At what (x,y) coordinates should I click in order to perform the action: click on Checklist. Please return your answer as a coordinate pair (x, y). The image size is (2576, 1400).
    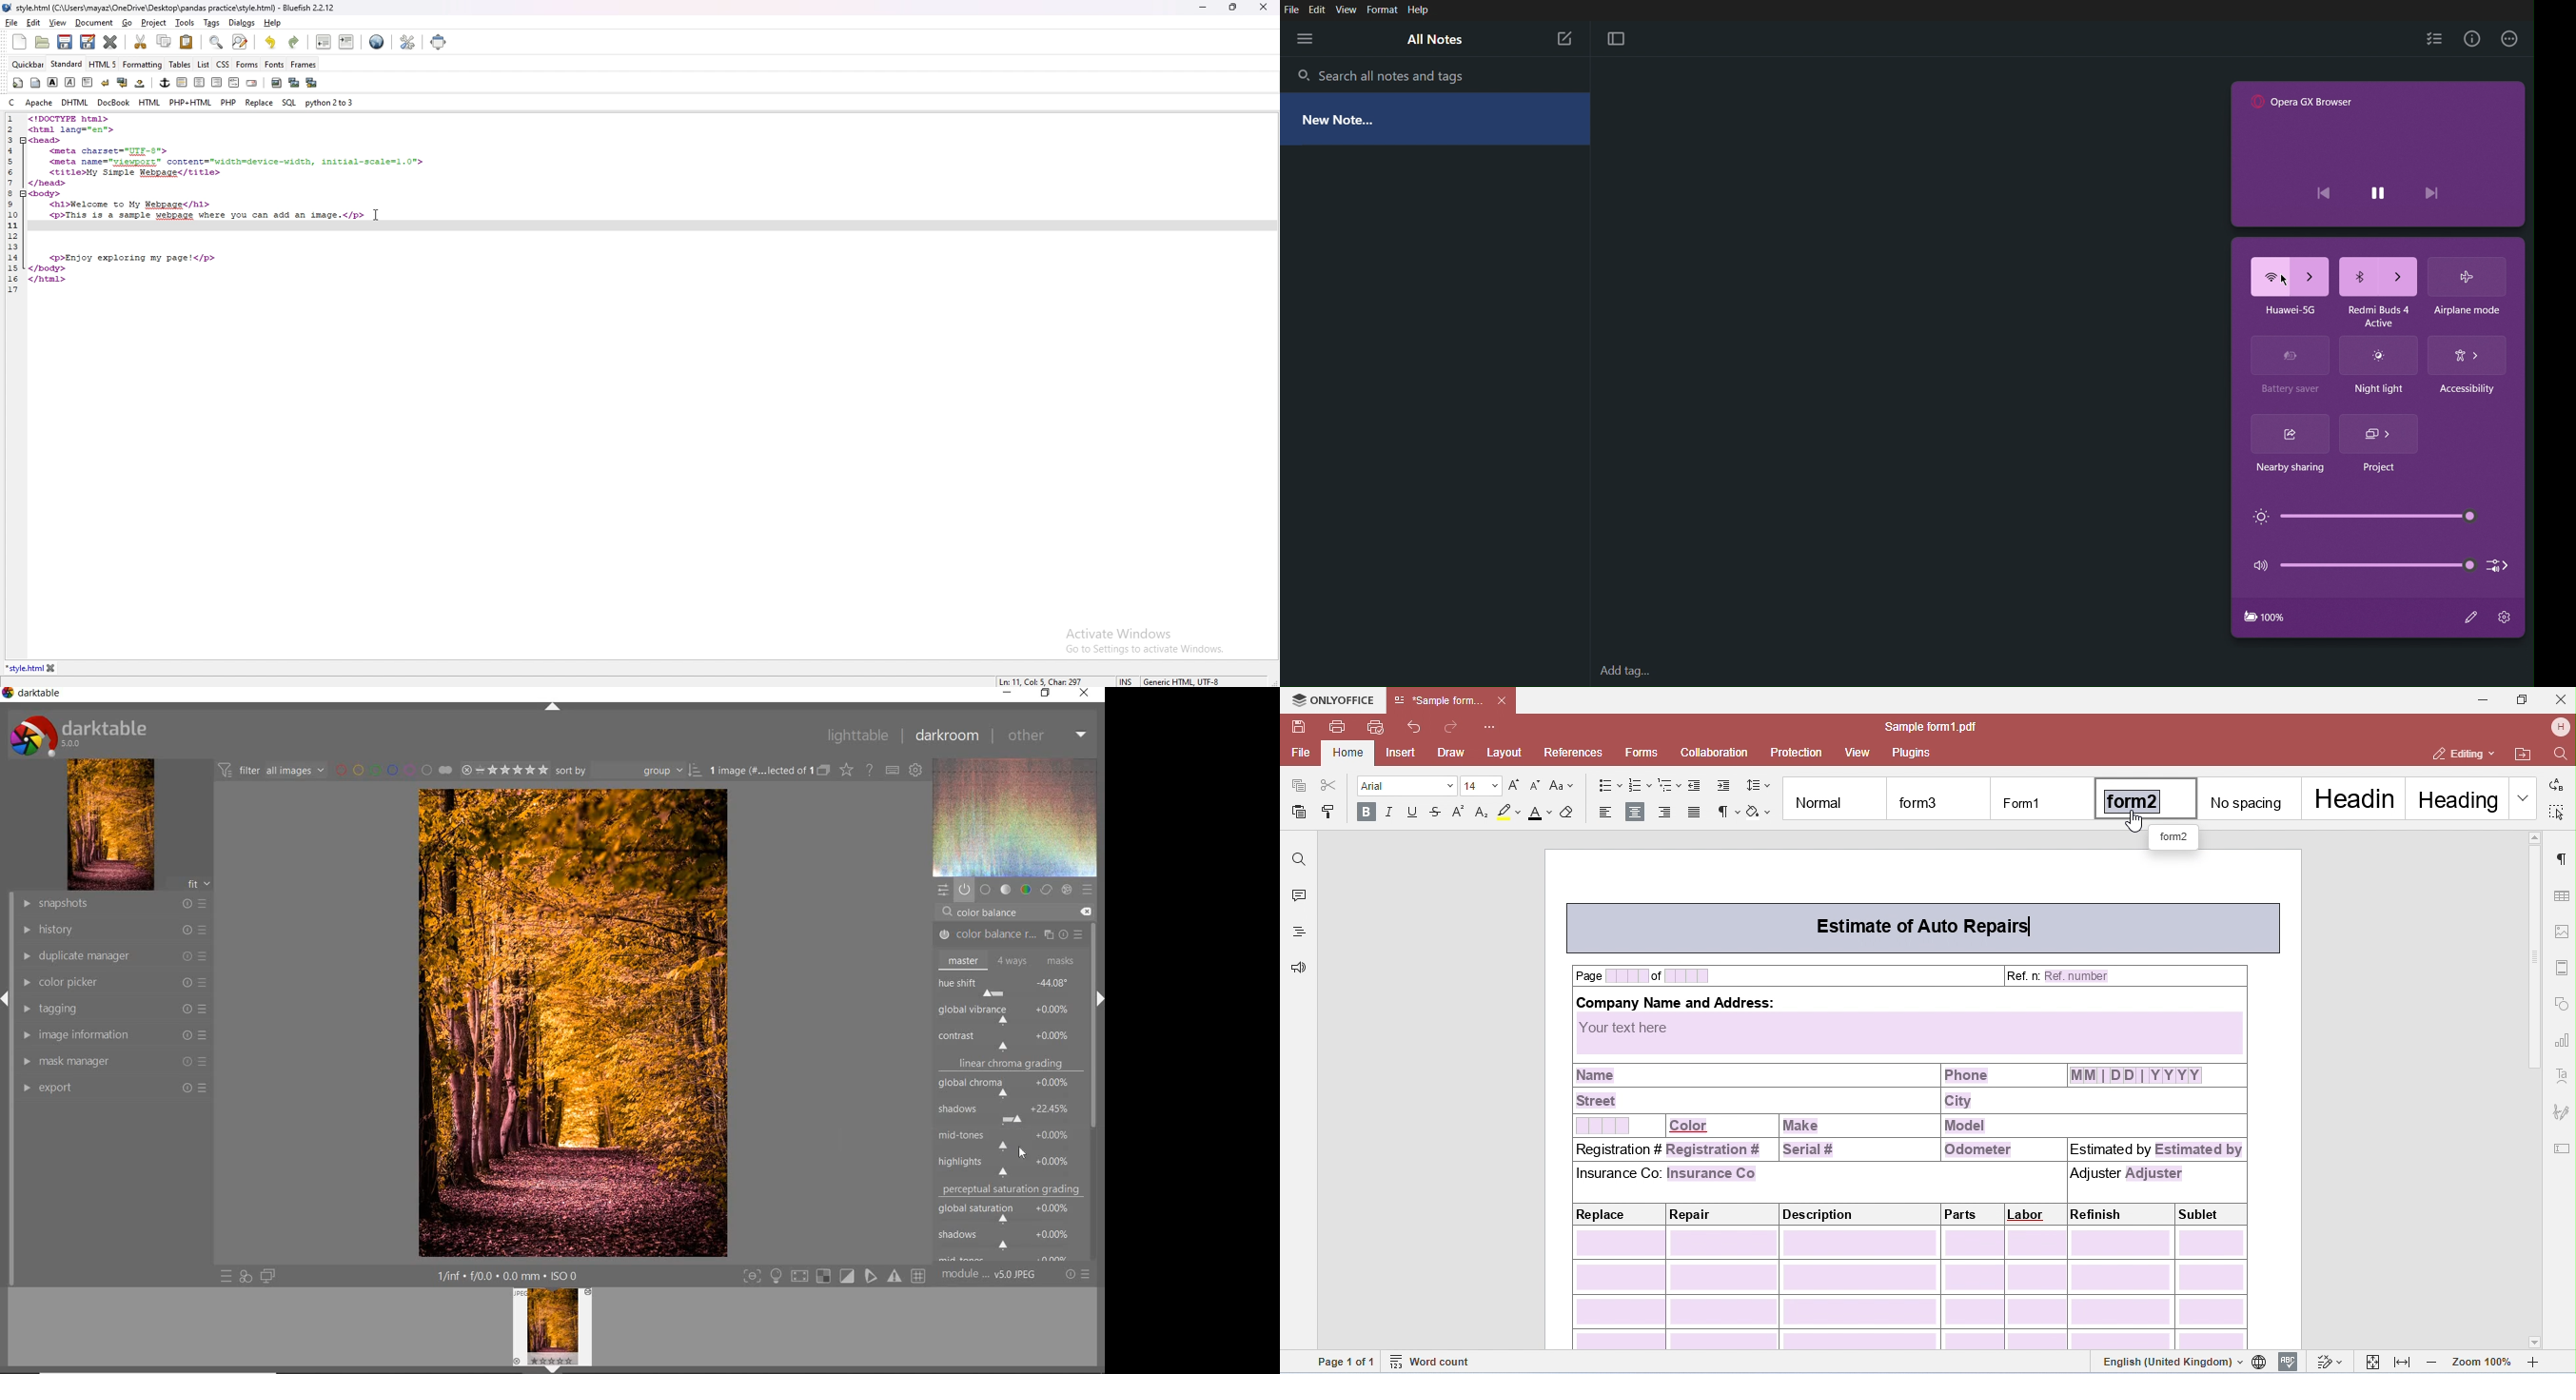
    Looking at the image, I should click on (2434, 39).